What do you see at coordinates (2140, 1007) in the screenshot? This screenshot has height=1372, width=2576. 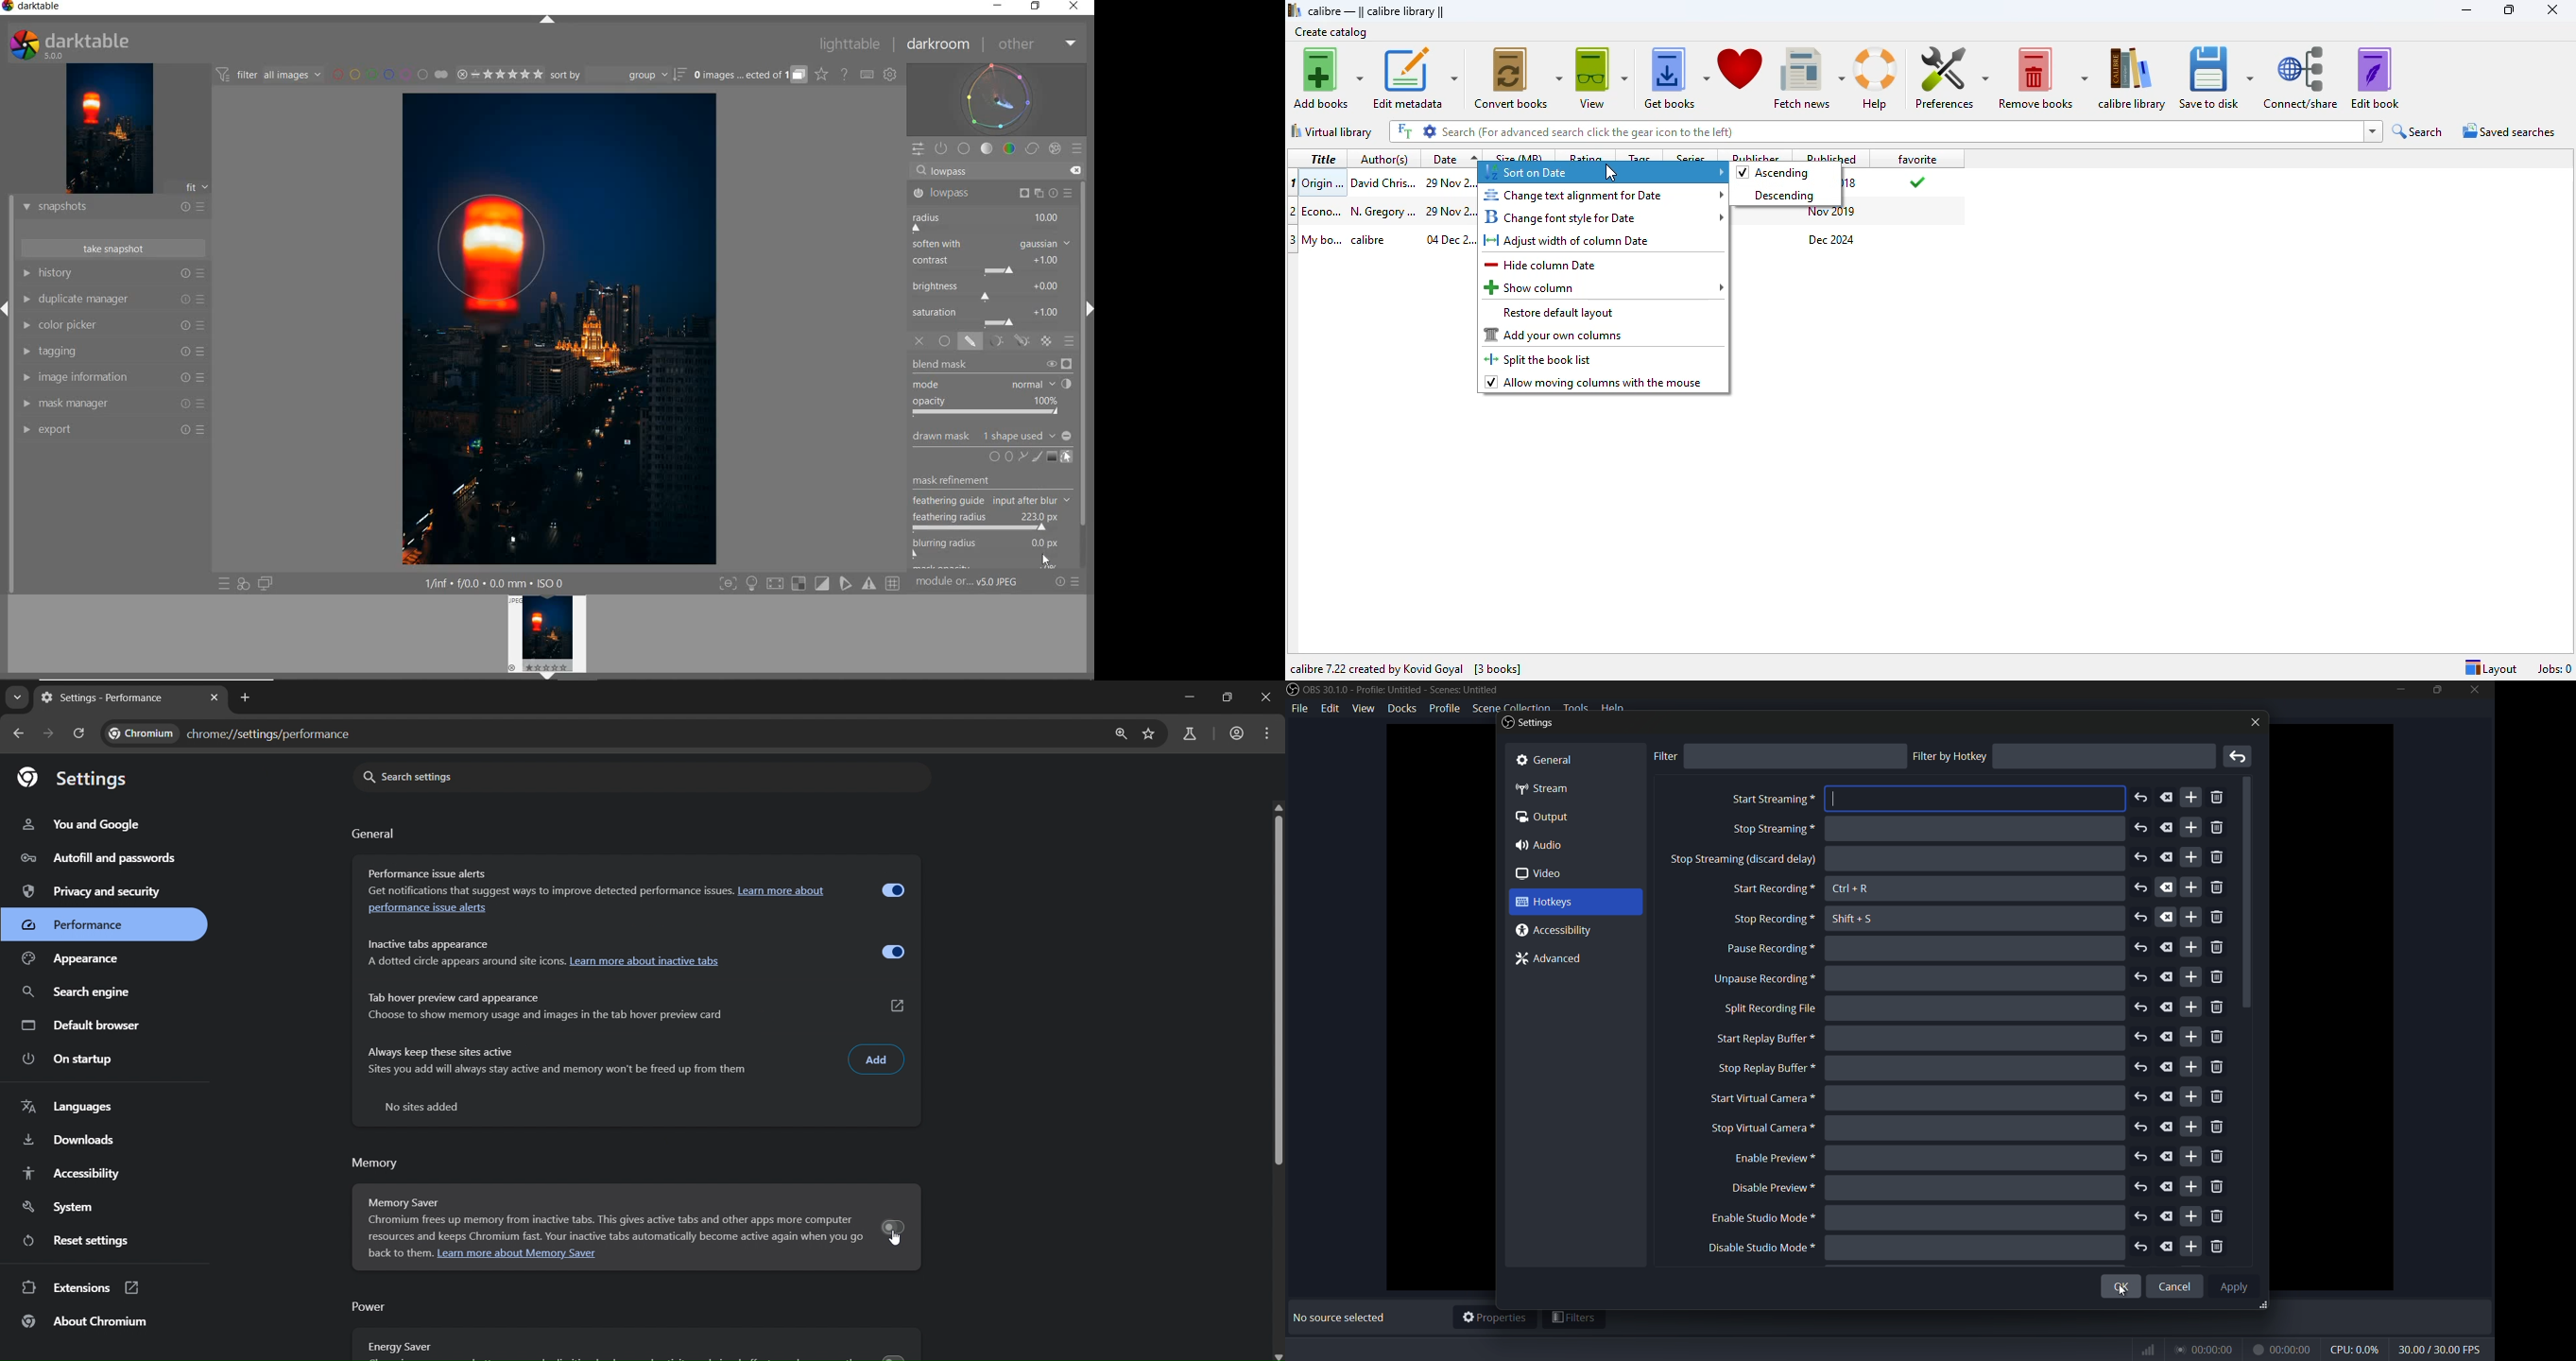 I see `undo` at bounding box center [2140, 1007].